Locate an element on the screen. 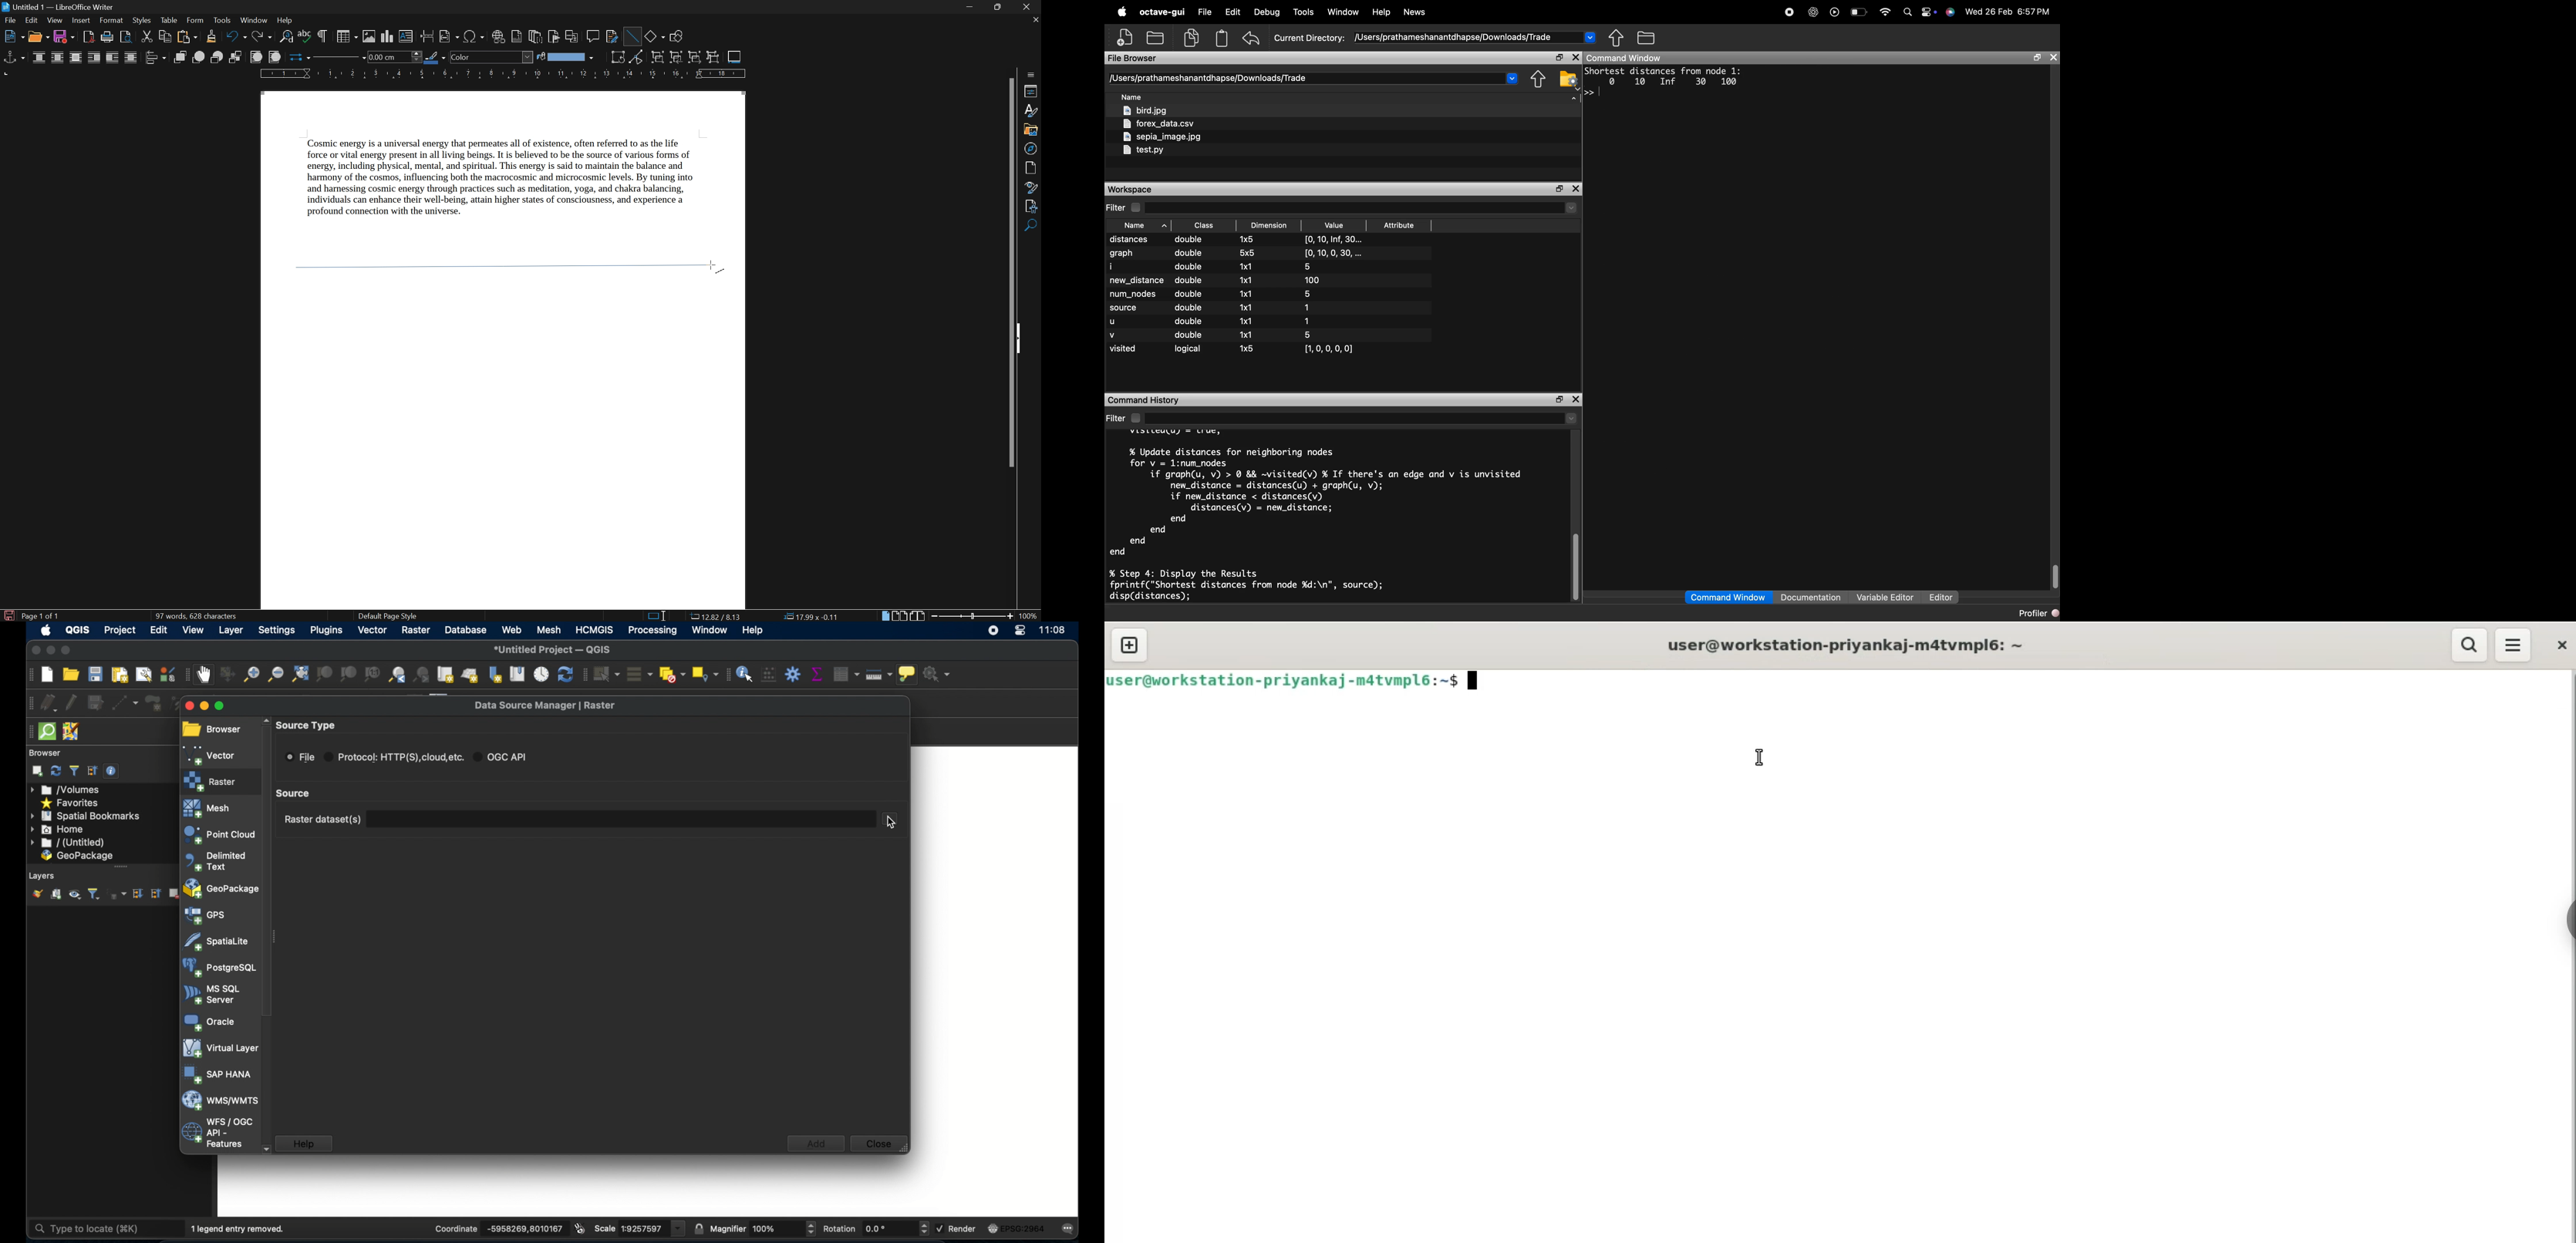 This screenshot has width=2576, height=1260. postgresql is located at coordinates (219, 967).